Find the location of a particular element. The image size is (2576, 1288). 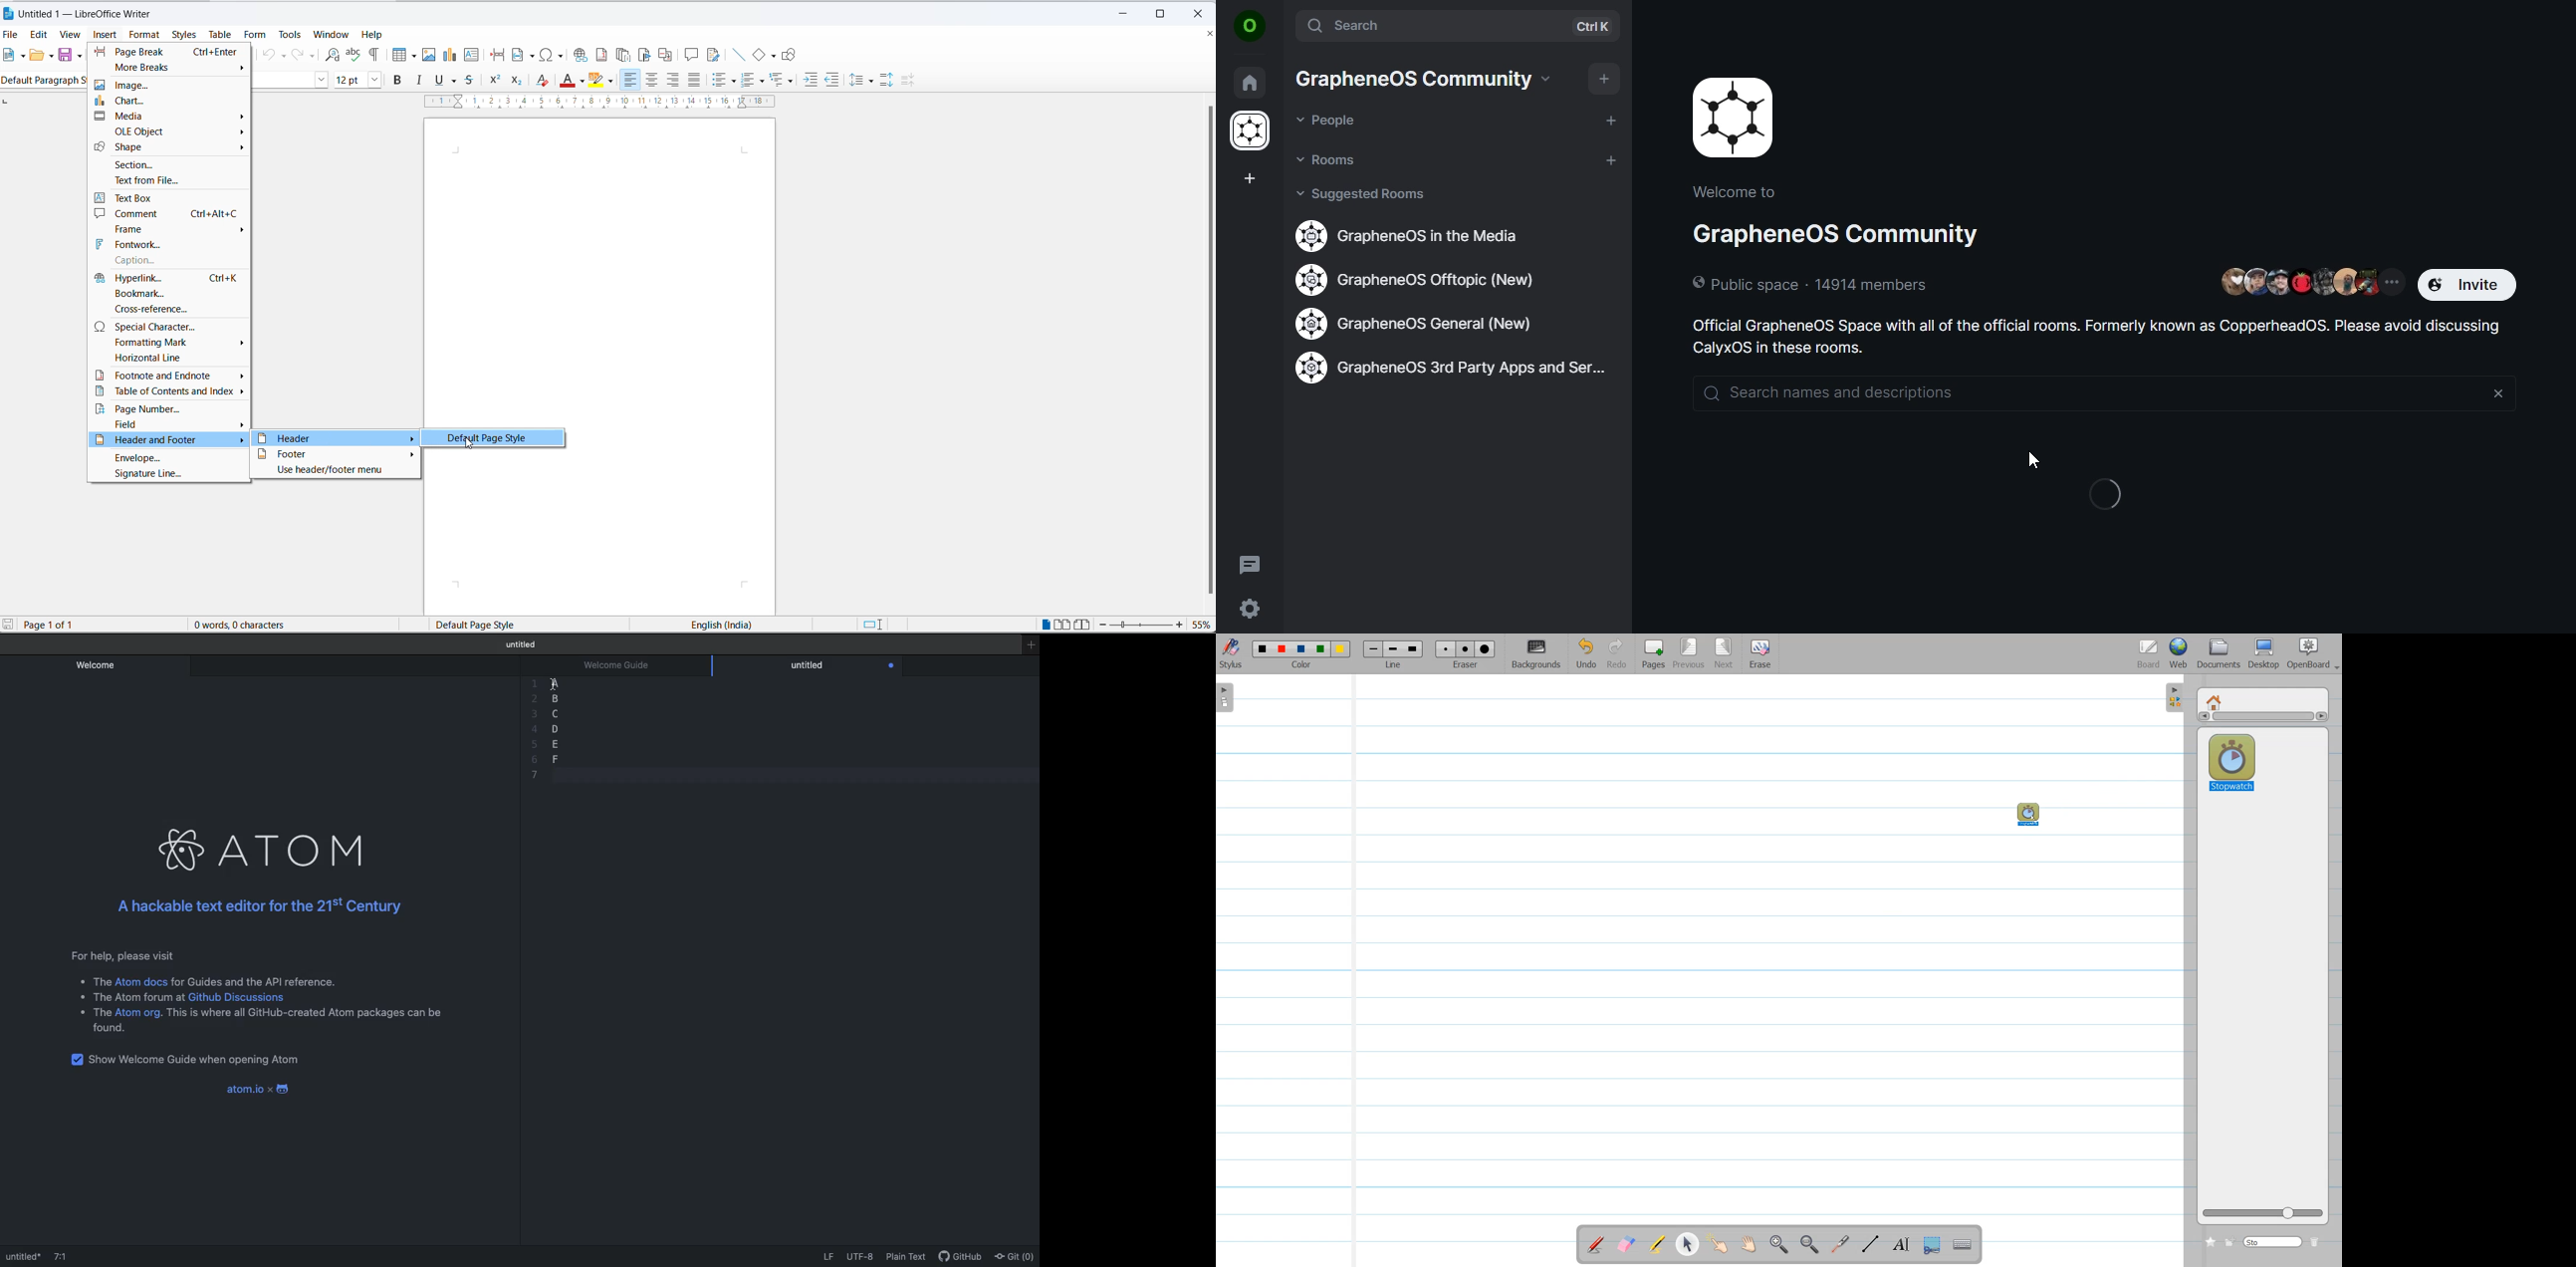

insert endnote is located at coordinates (623, 55).